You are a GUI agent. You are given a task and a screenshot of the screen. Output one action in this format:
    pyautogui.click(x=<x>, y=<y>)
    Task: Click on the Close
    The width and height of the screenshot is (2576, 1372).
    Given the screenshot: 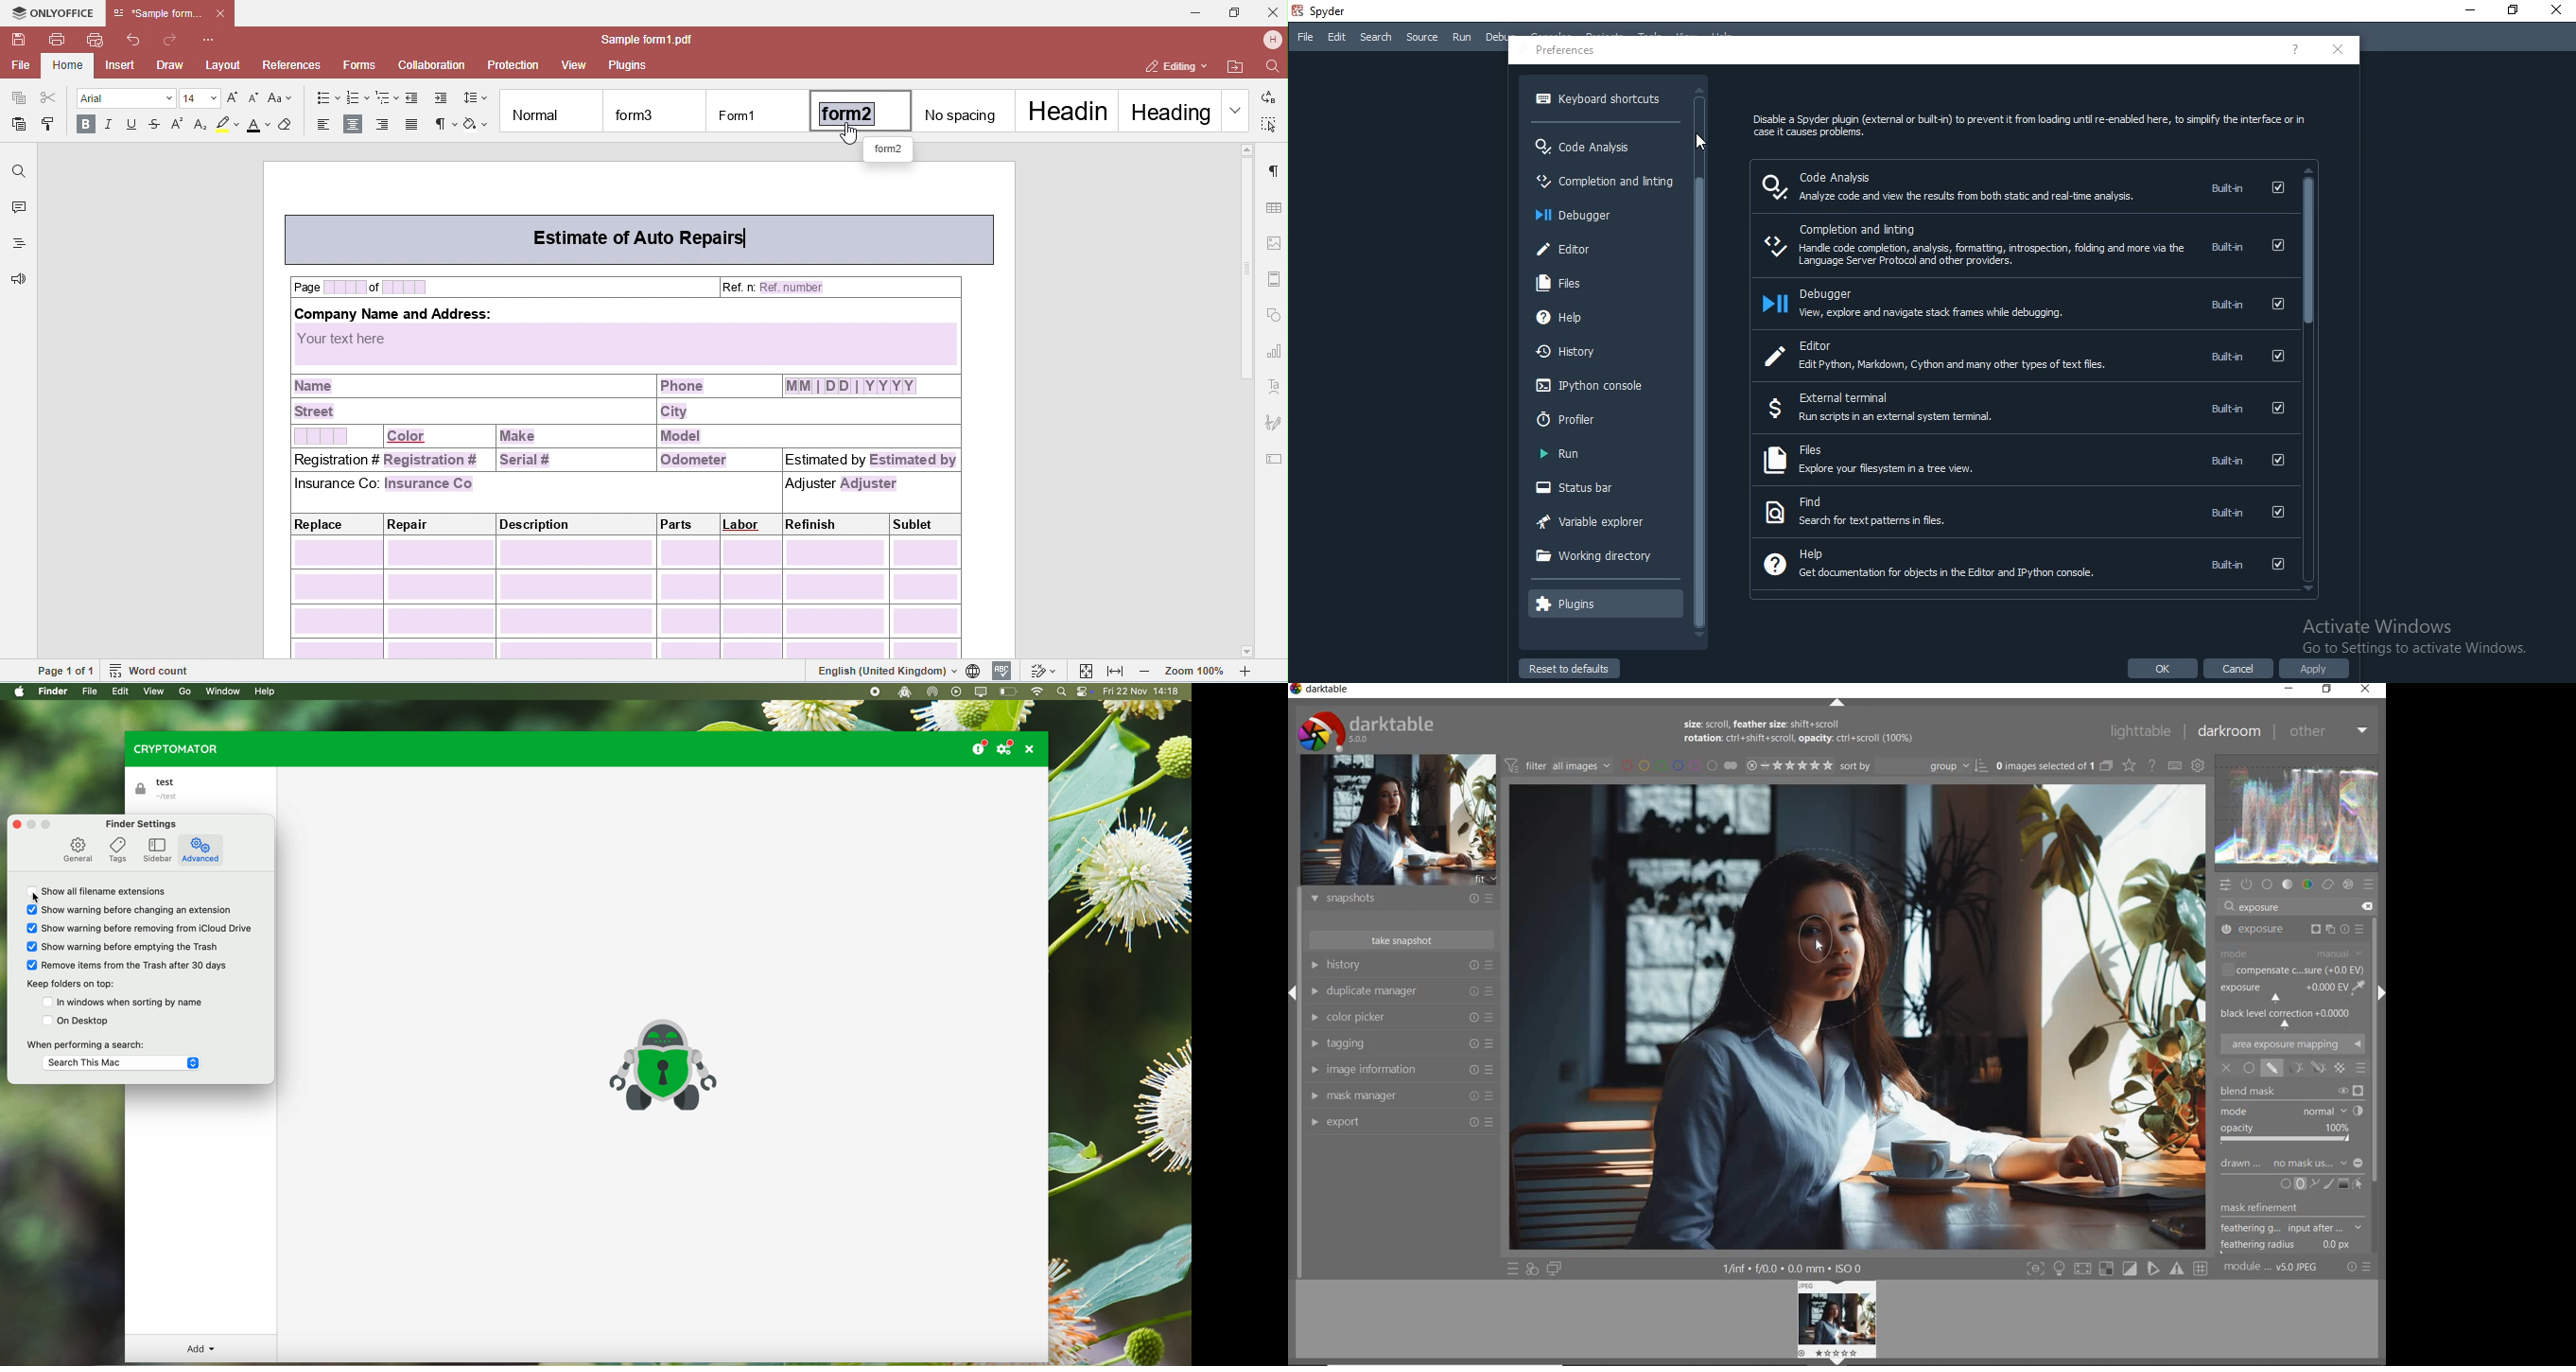 What is the action you would take?
    pyautogui.click(x=2557, y=9)
    